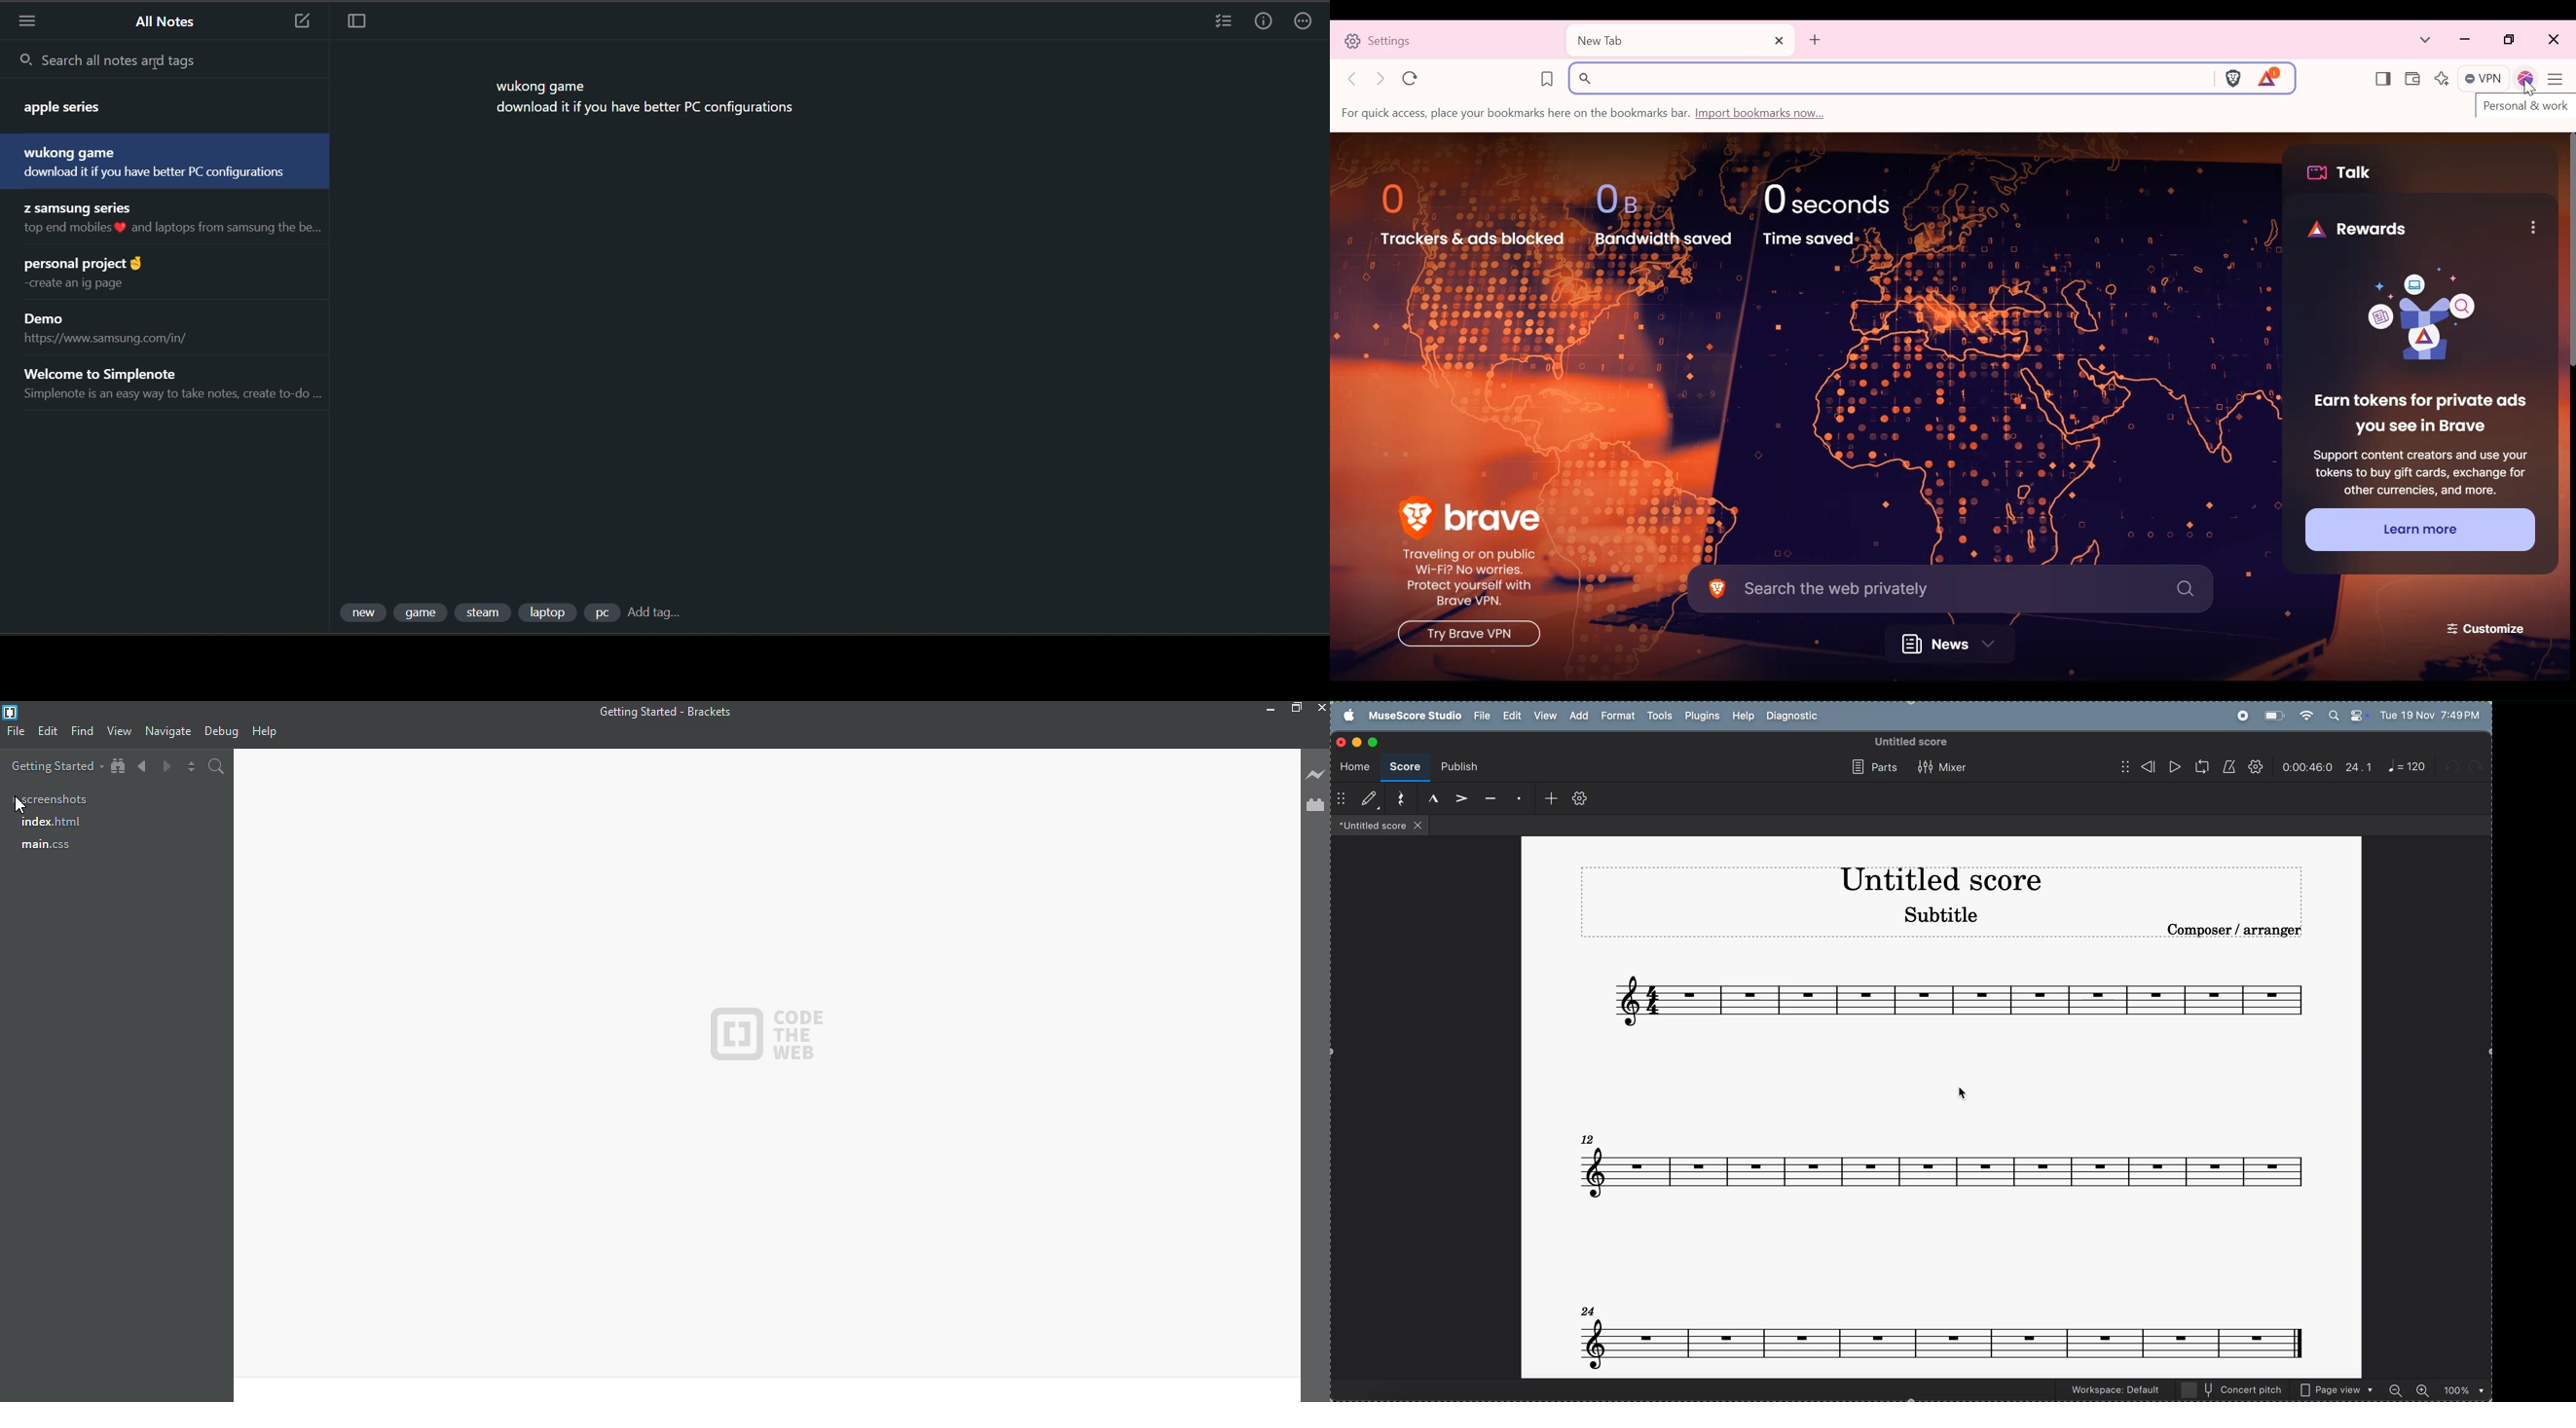 The width and height of the screenshot is (2576, 1428). Describe the element at coordinates (13, 714) in the screenshot. I see `bracket` at that location.